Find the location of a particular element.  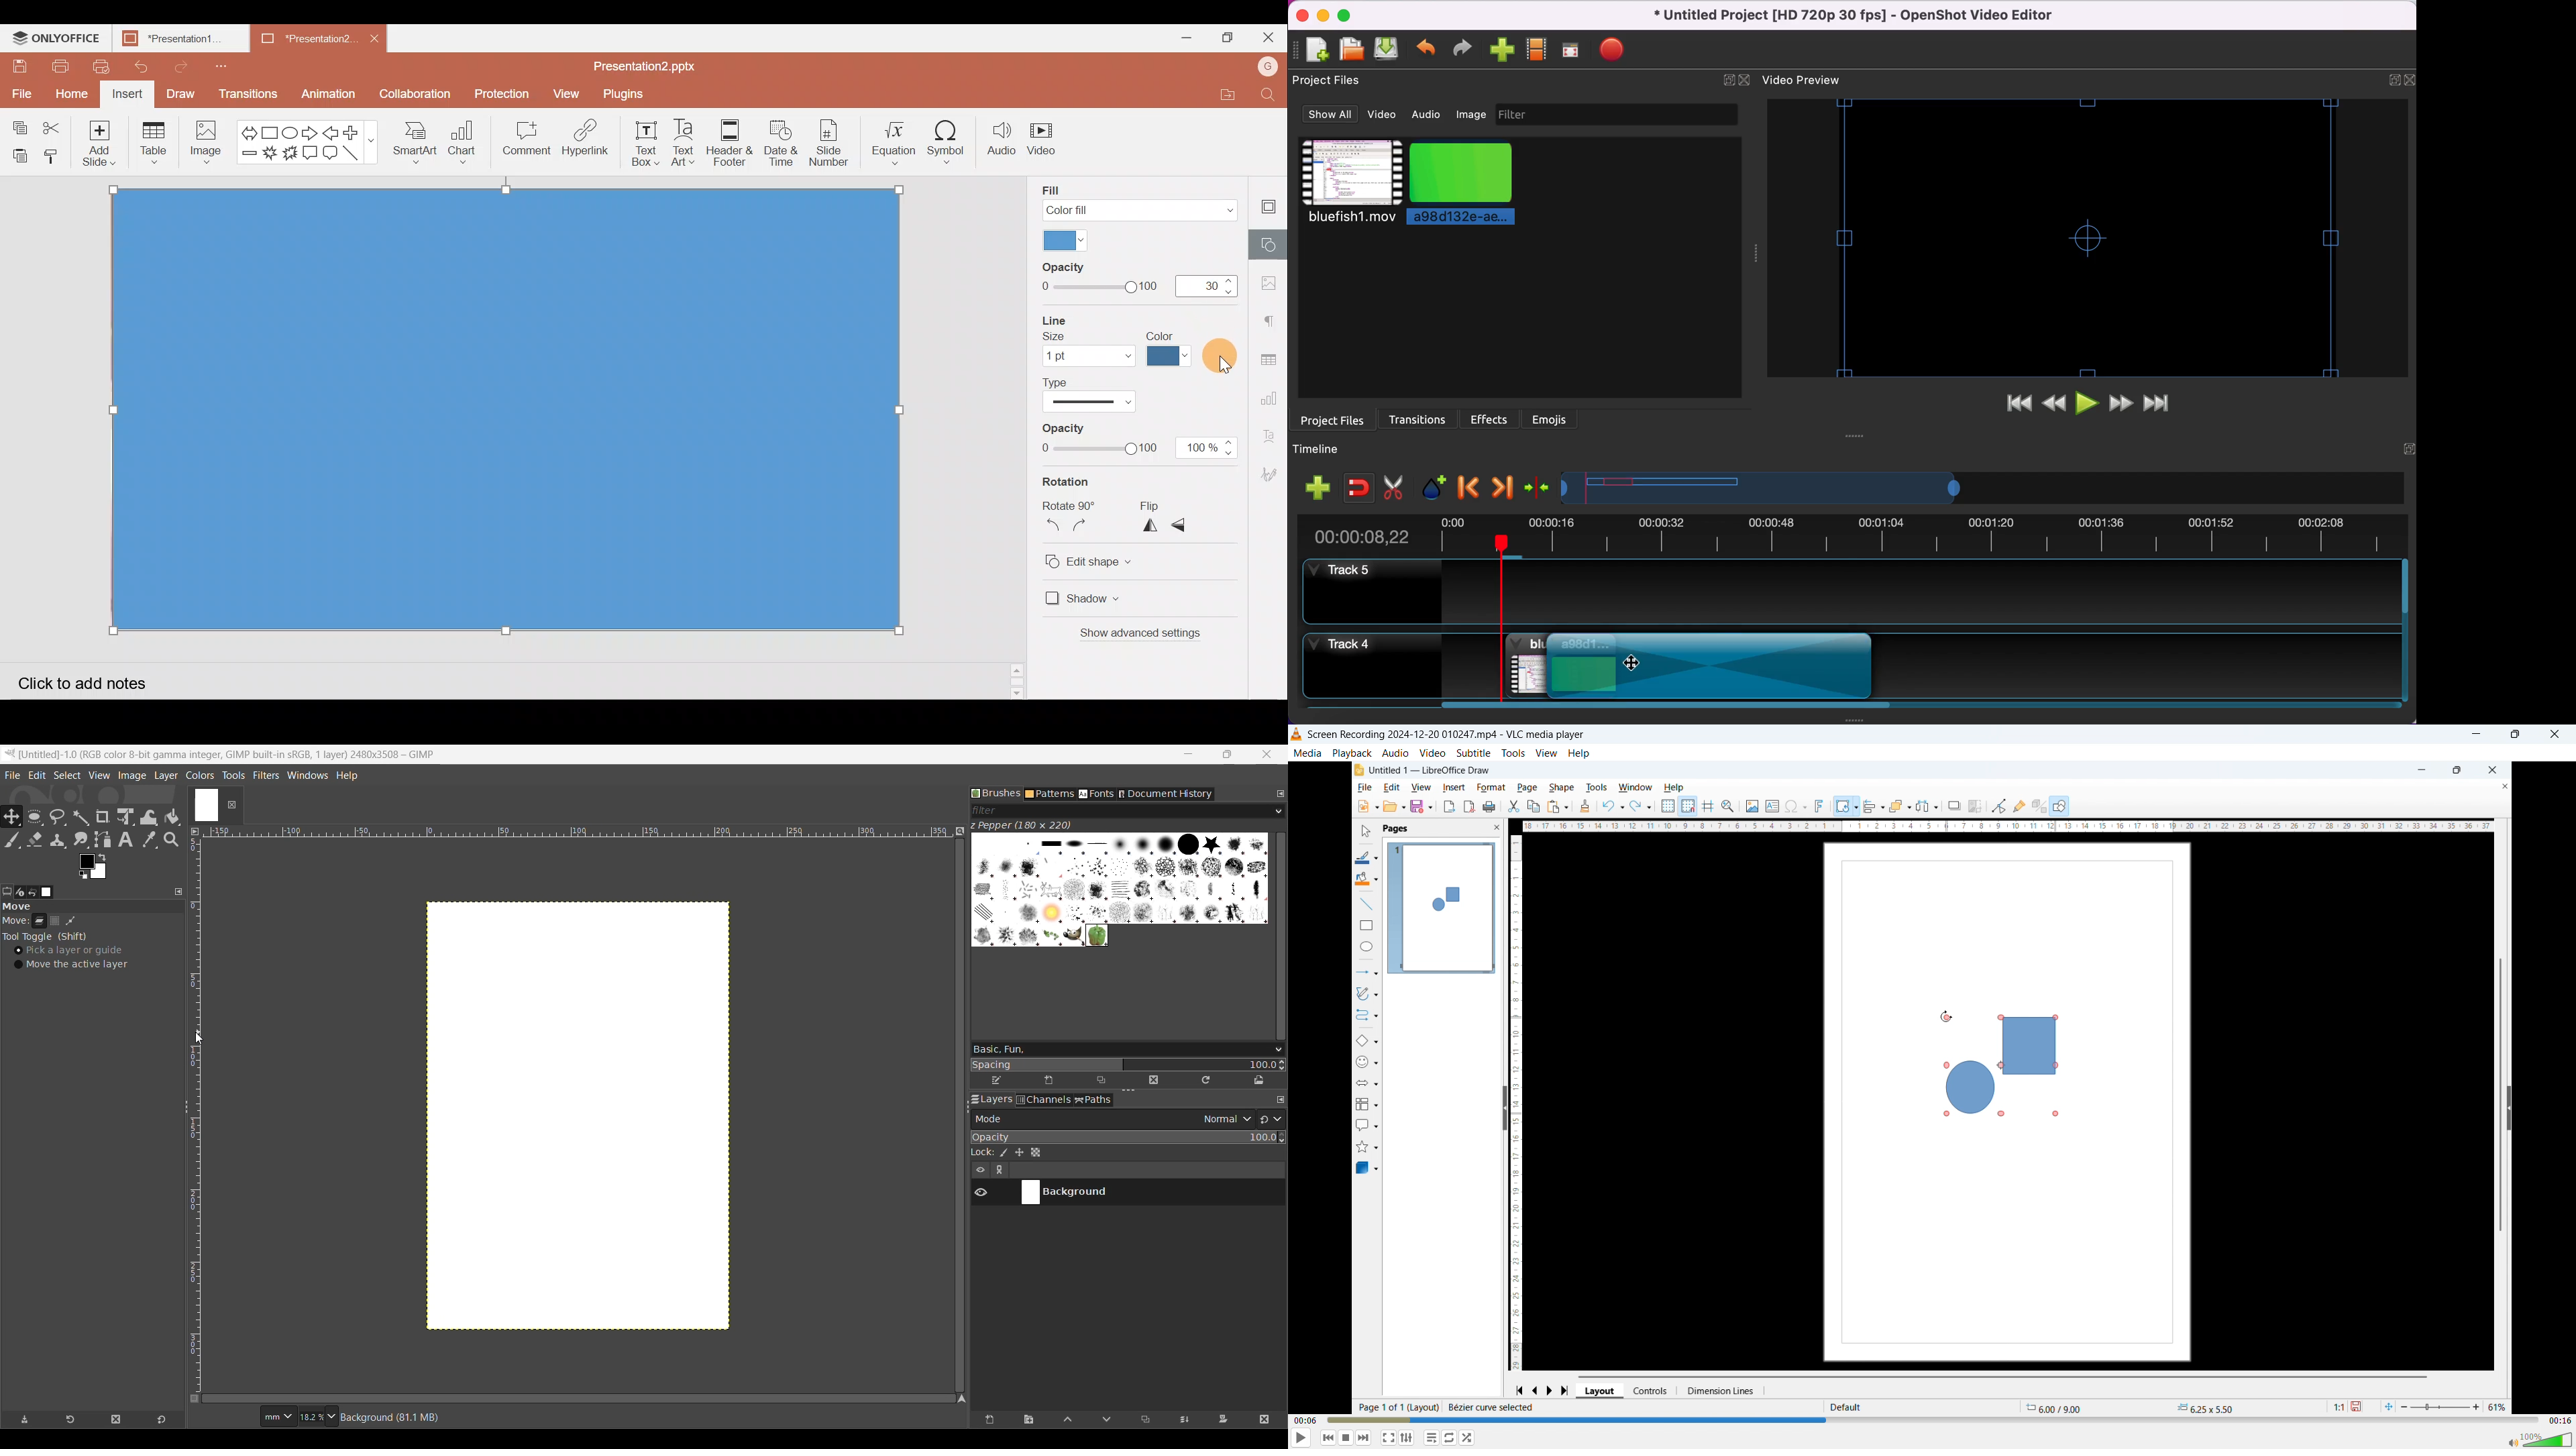

Fill color is located at coordinates (1063, 239).